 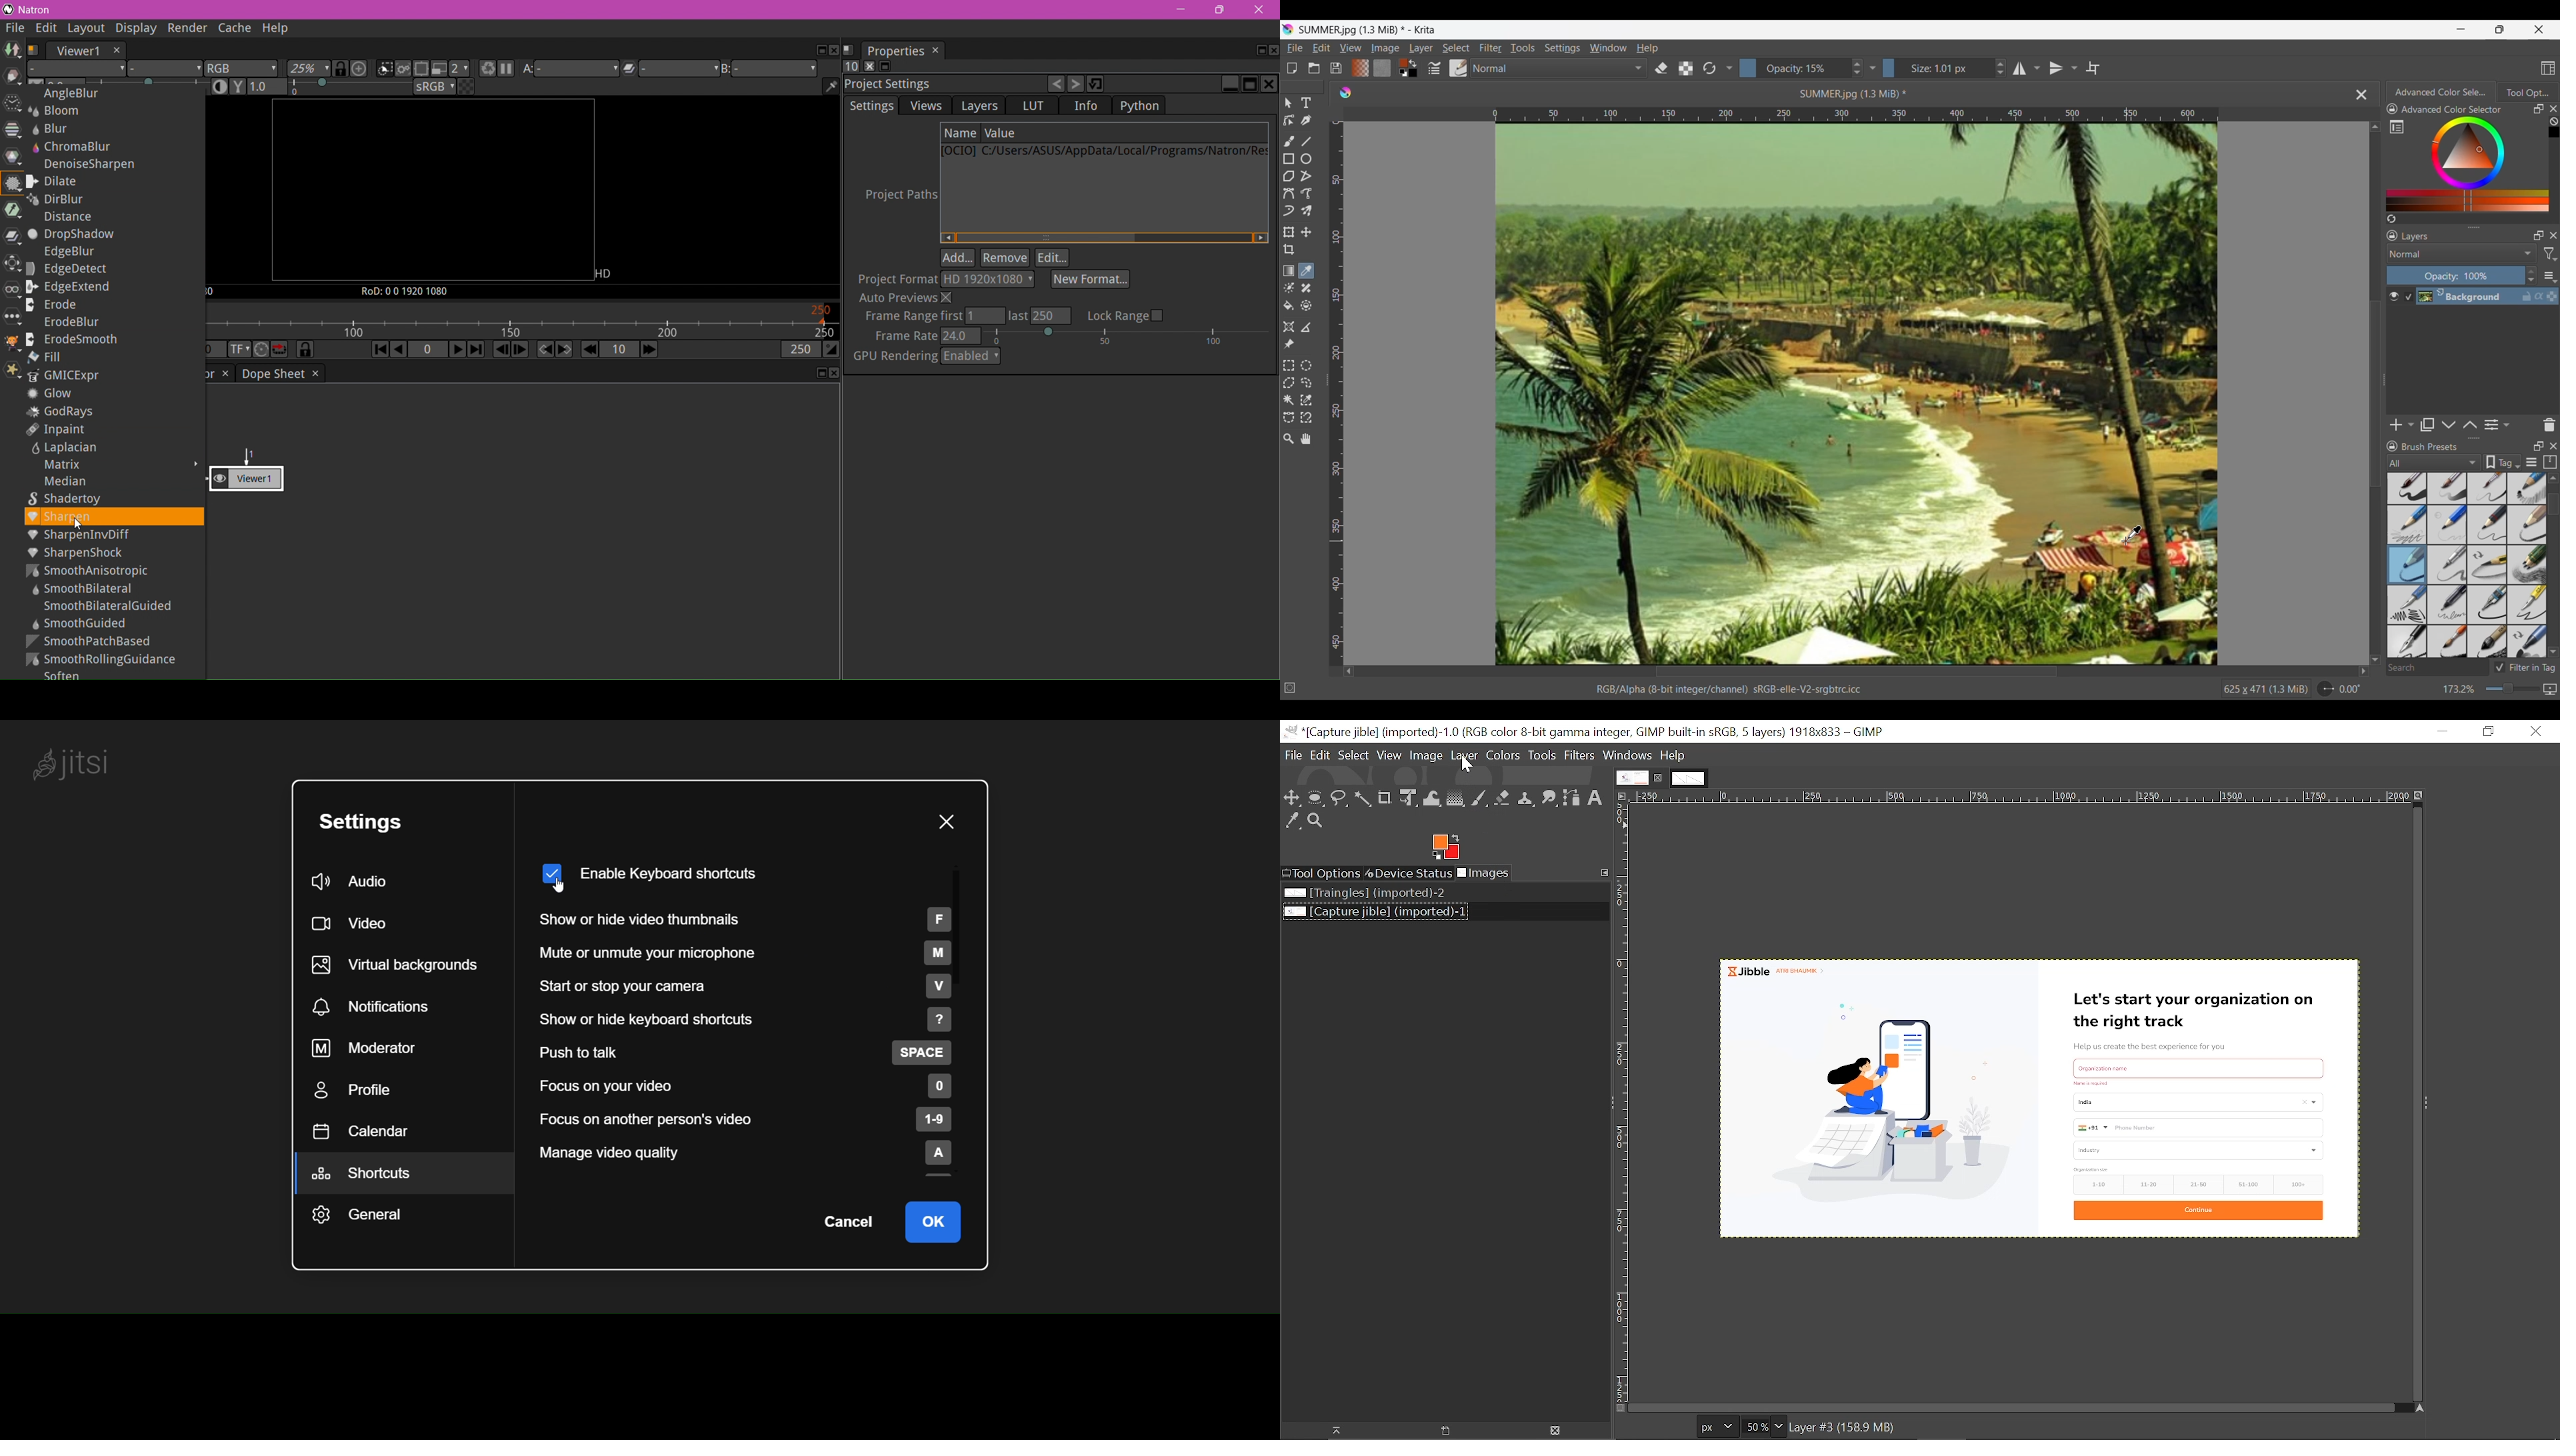 What do you see at coordinates (2074, 68) in the screenshot?
I see `Vertical mirror tool settings` at bounding box center [2074, 68].